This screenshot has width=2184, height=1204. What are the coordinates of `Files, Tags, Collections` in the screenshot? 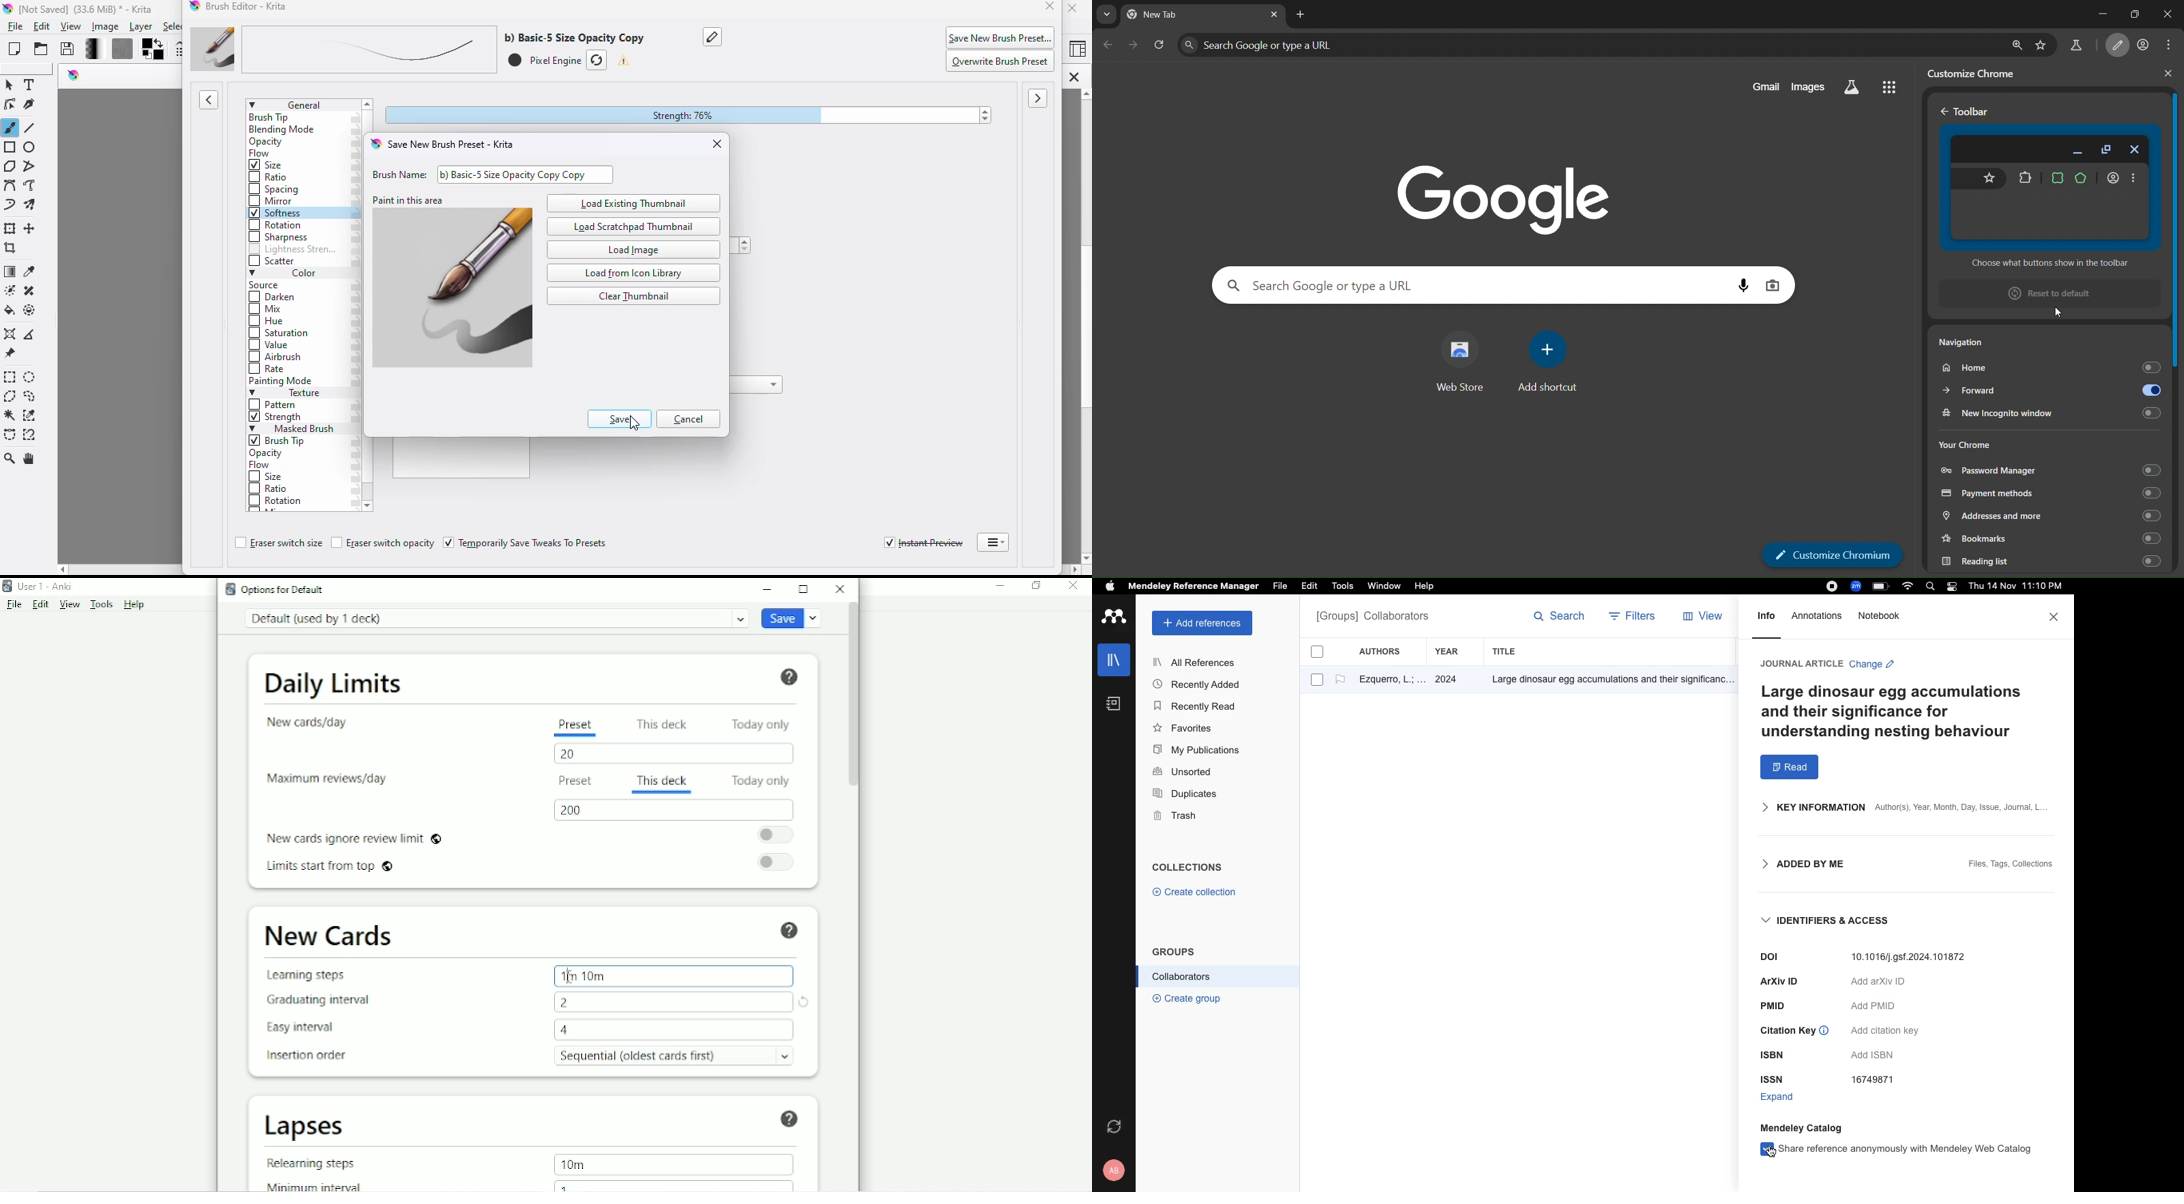 It's located at (2012, 865).